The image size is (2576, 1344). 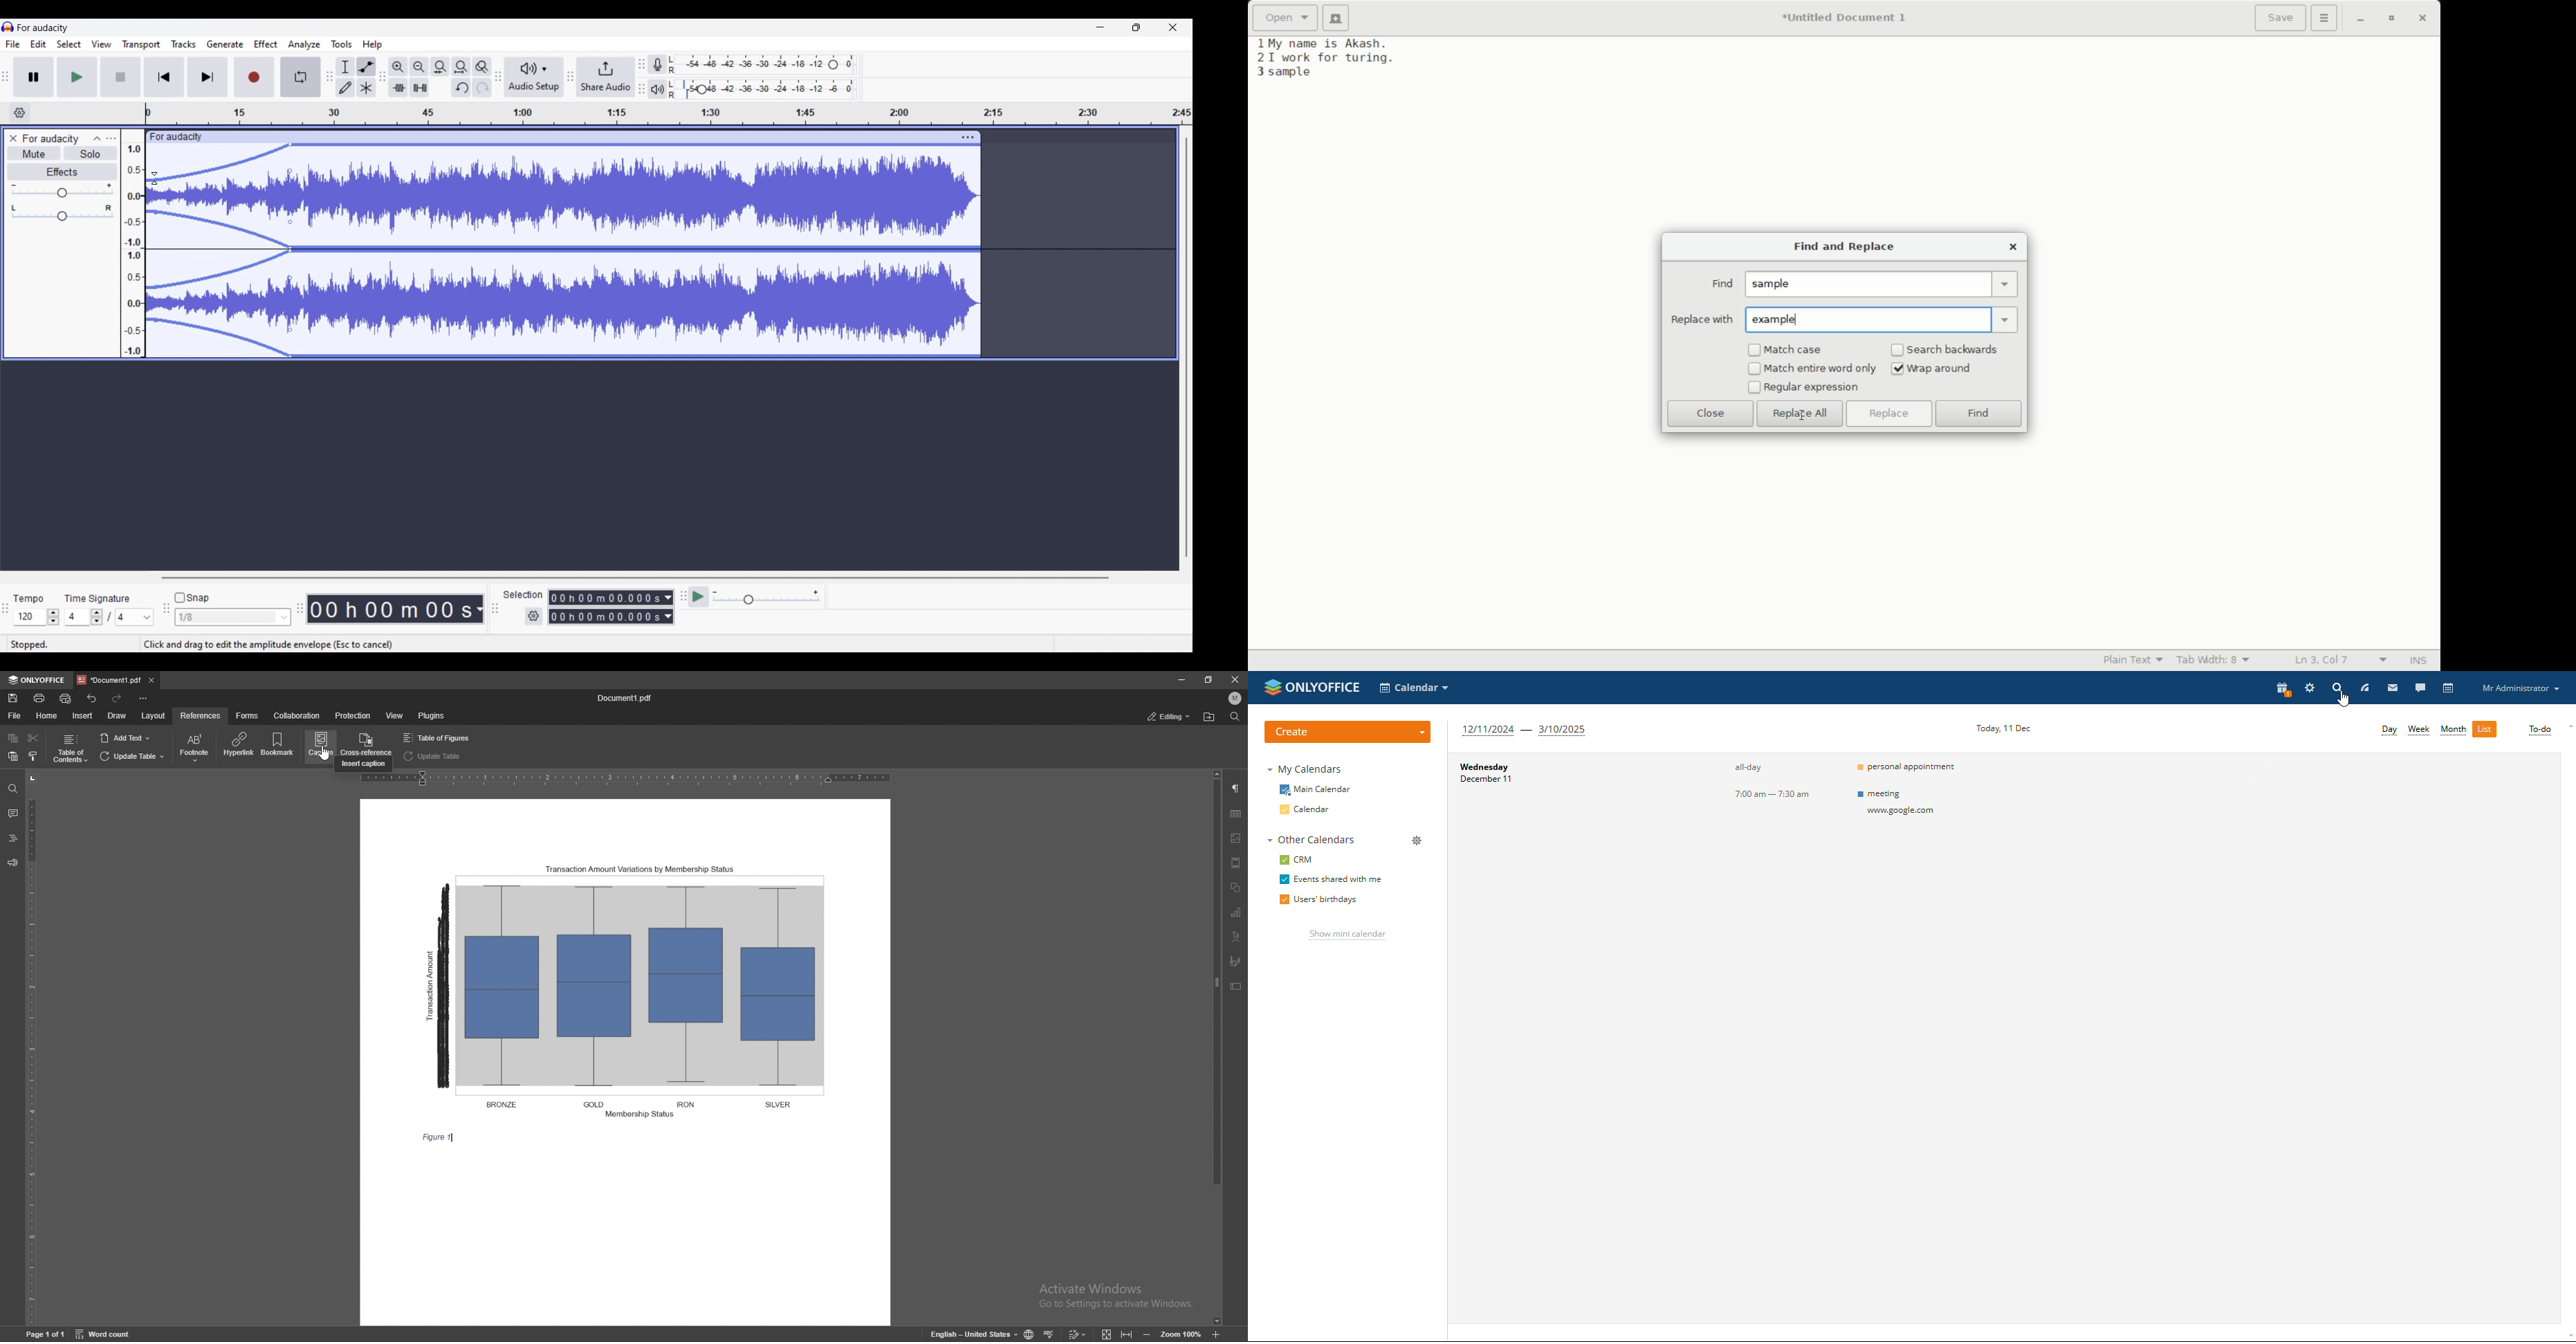 I want to click on Close track, so click(x=14, y=138).